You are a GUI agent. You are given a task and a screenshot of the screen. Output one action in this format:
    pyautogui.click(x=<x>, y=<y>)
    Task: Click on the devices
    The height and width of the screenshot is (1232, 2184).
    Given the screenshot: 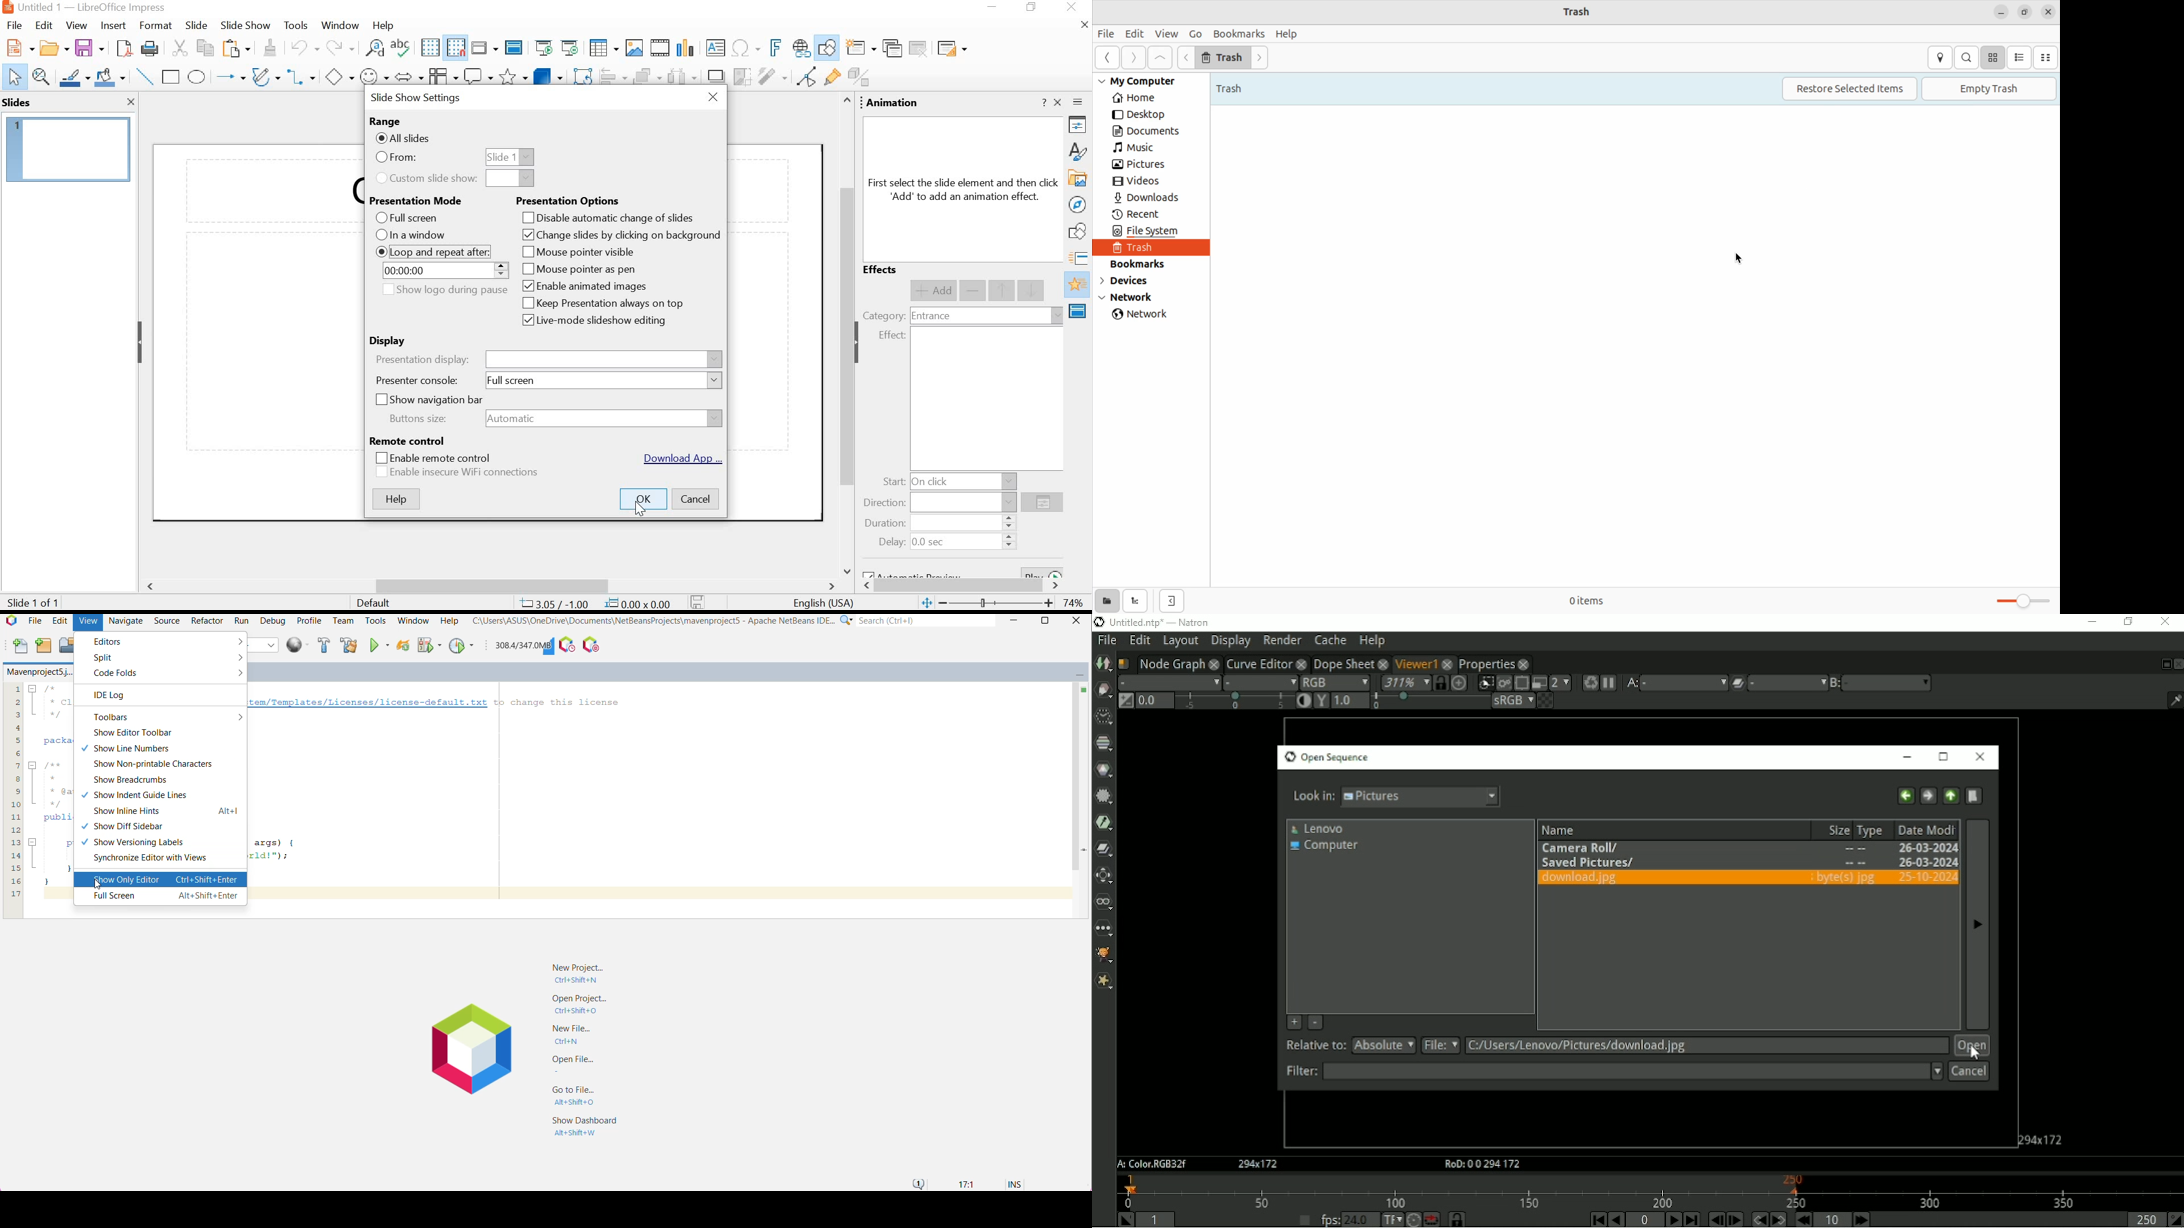 What is the action you would take?
    pyautogui.click(x=1133, y=282)
    